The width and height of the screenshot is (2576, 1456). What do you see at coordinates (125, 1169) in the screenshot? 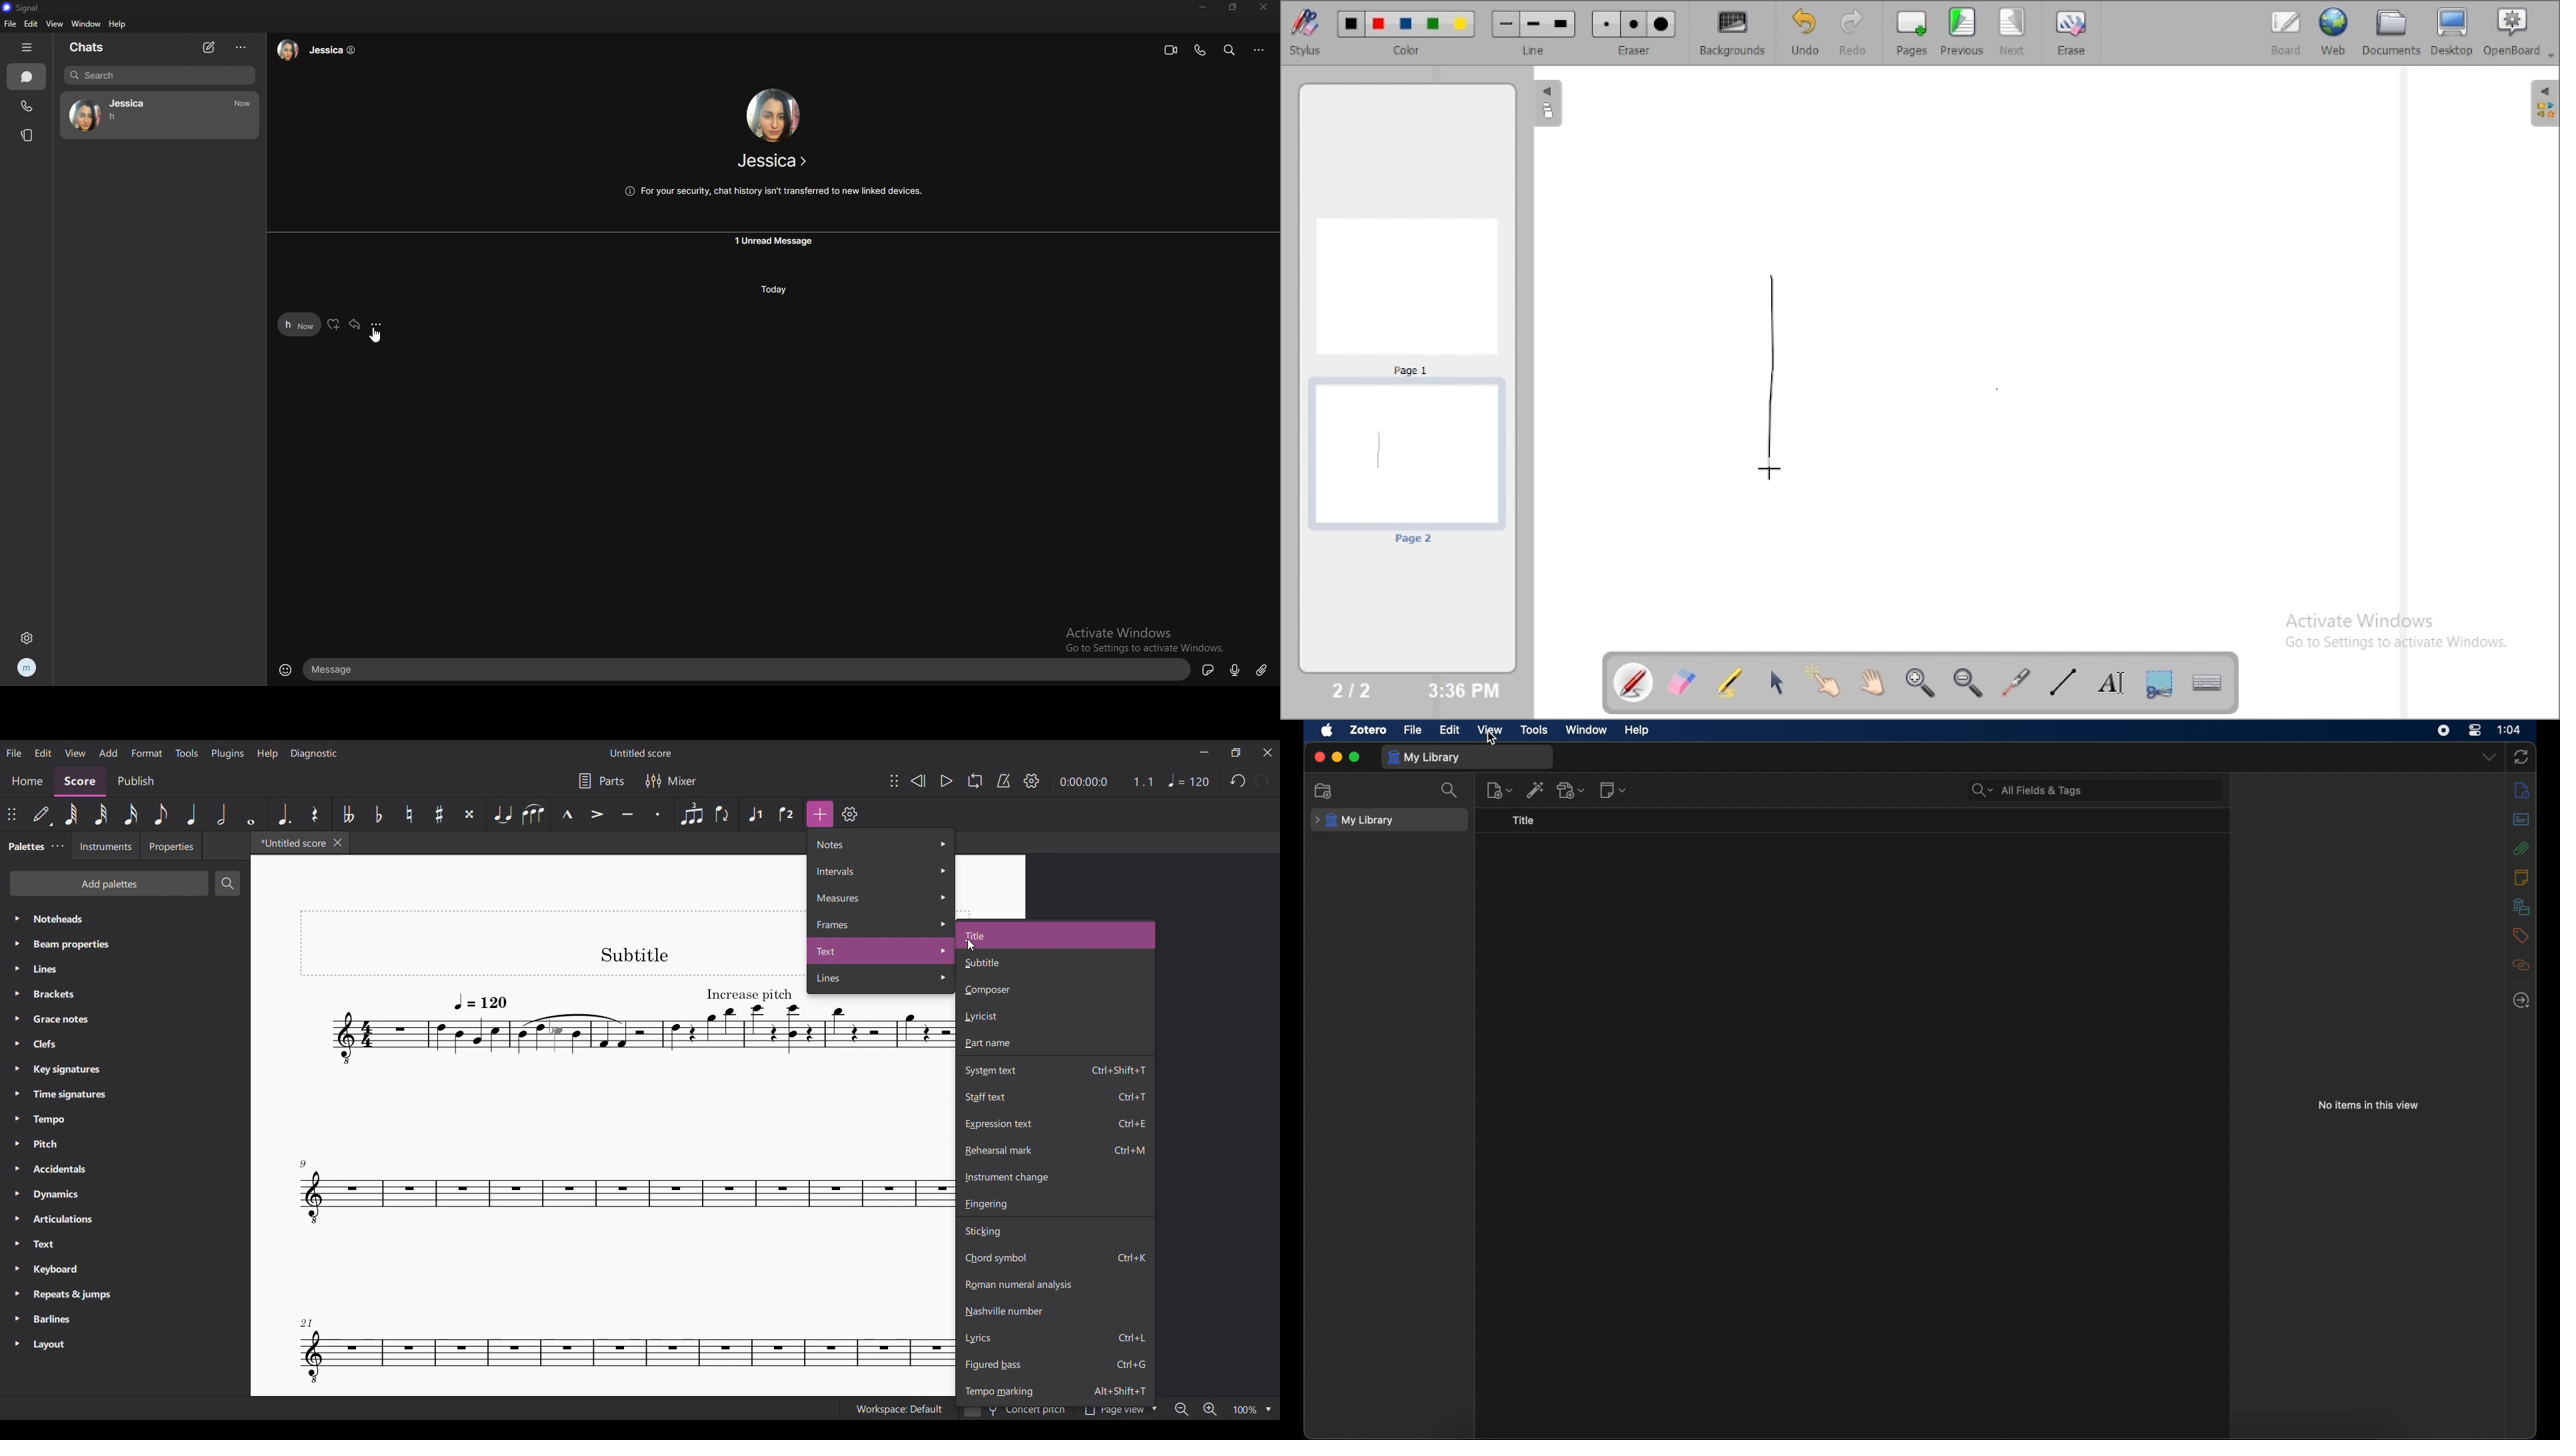
I see `Accidentals` at bounding box center [125, 1169].